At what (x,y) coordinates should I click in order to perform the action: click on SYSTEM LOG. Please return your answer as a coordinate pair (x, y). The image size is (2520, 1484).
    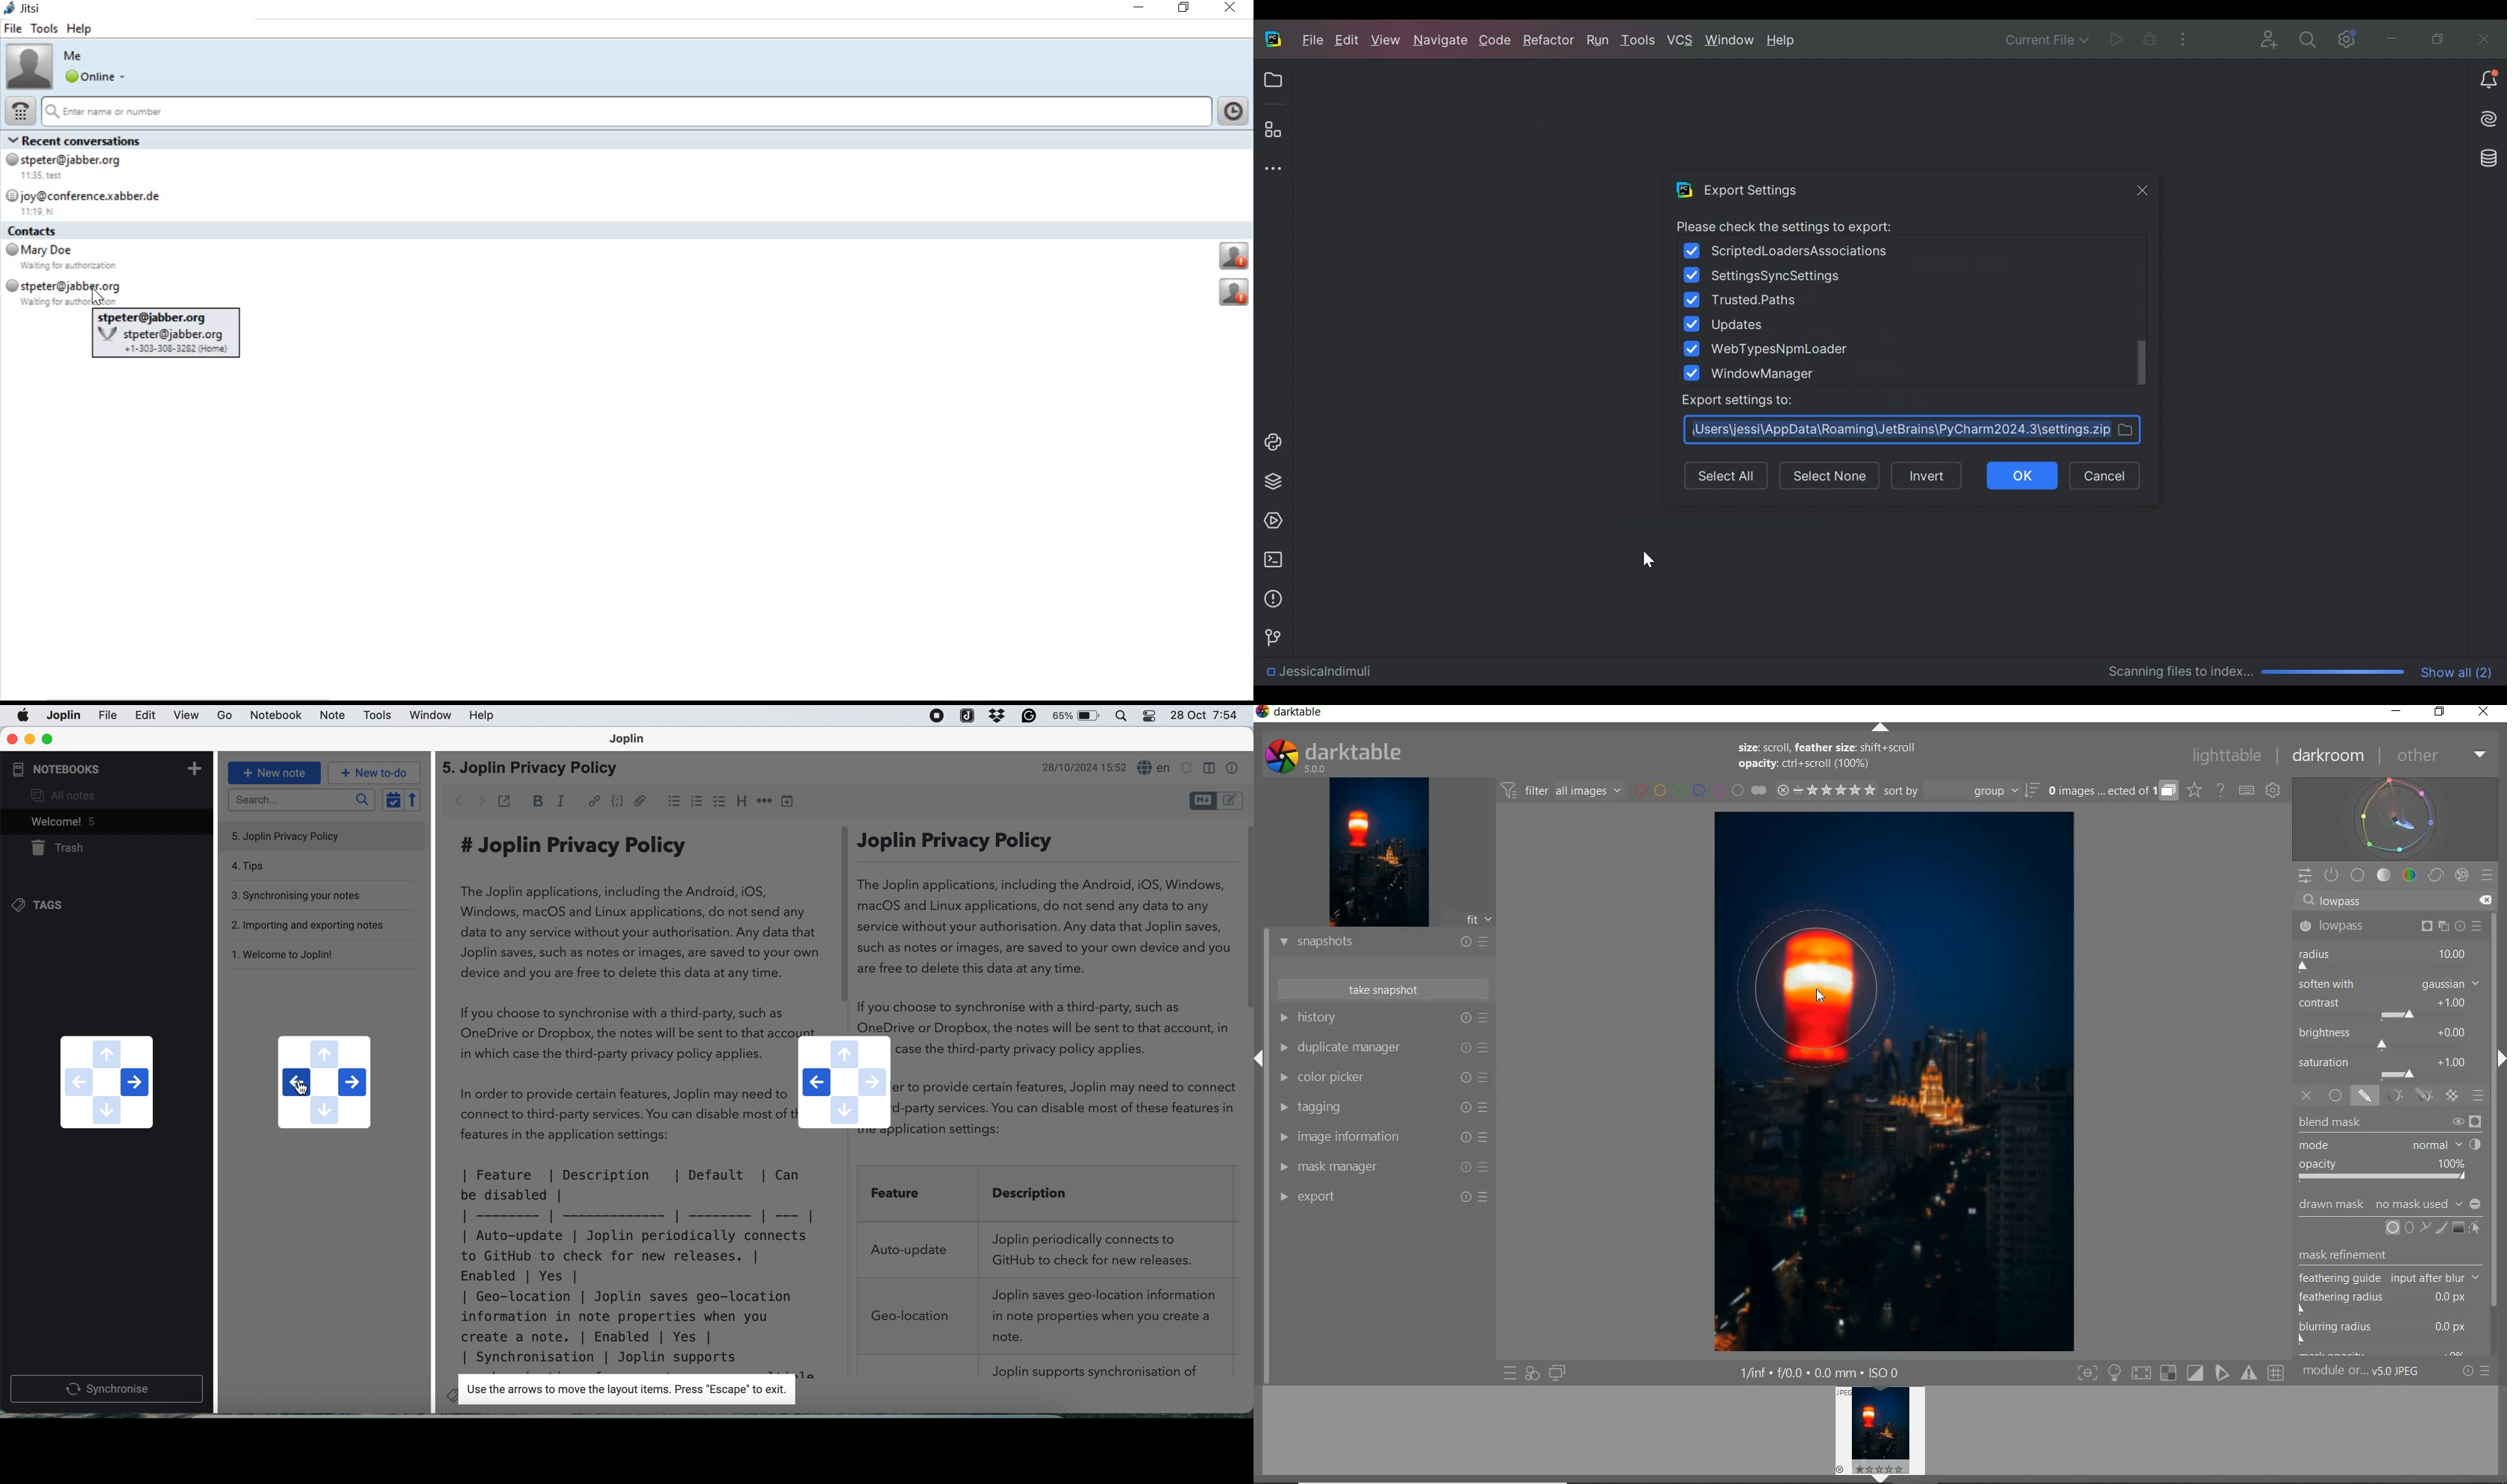
    Looking at the image, I should click on (1348, 755).